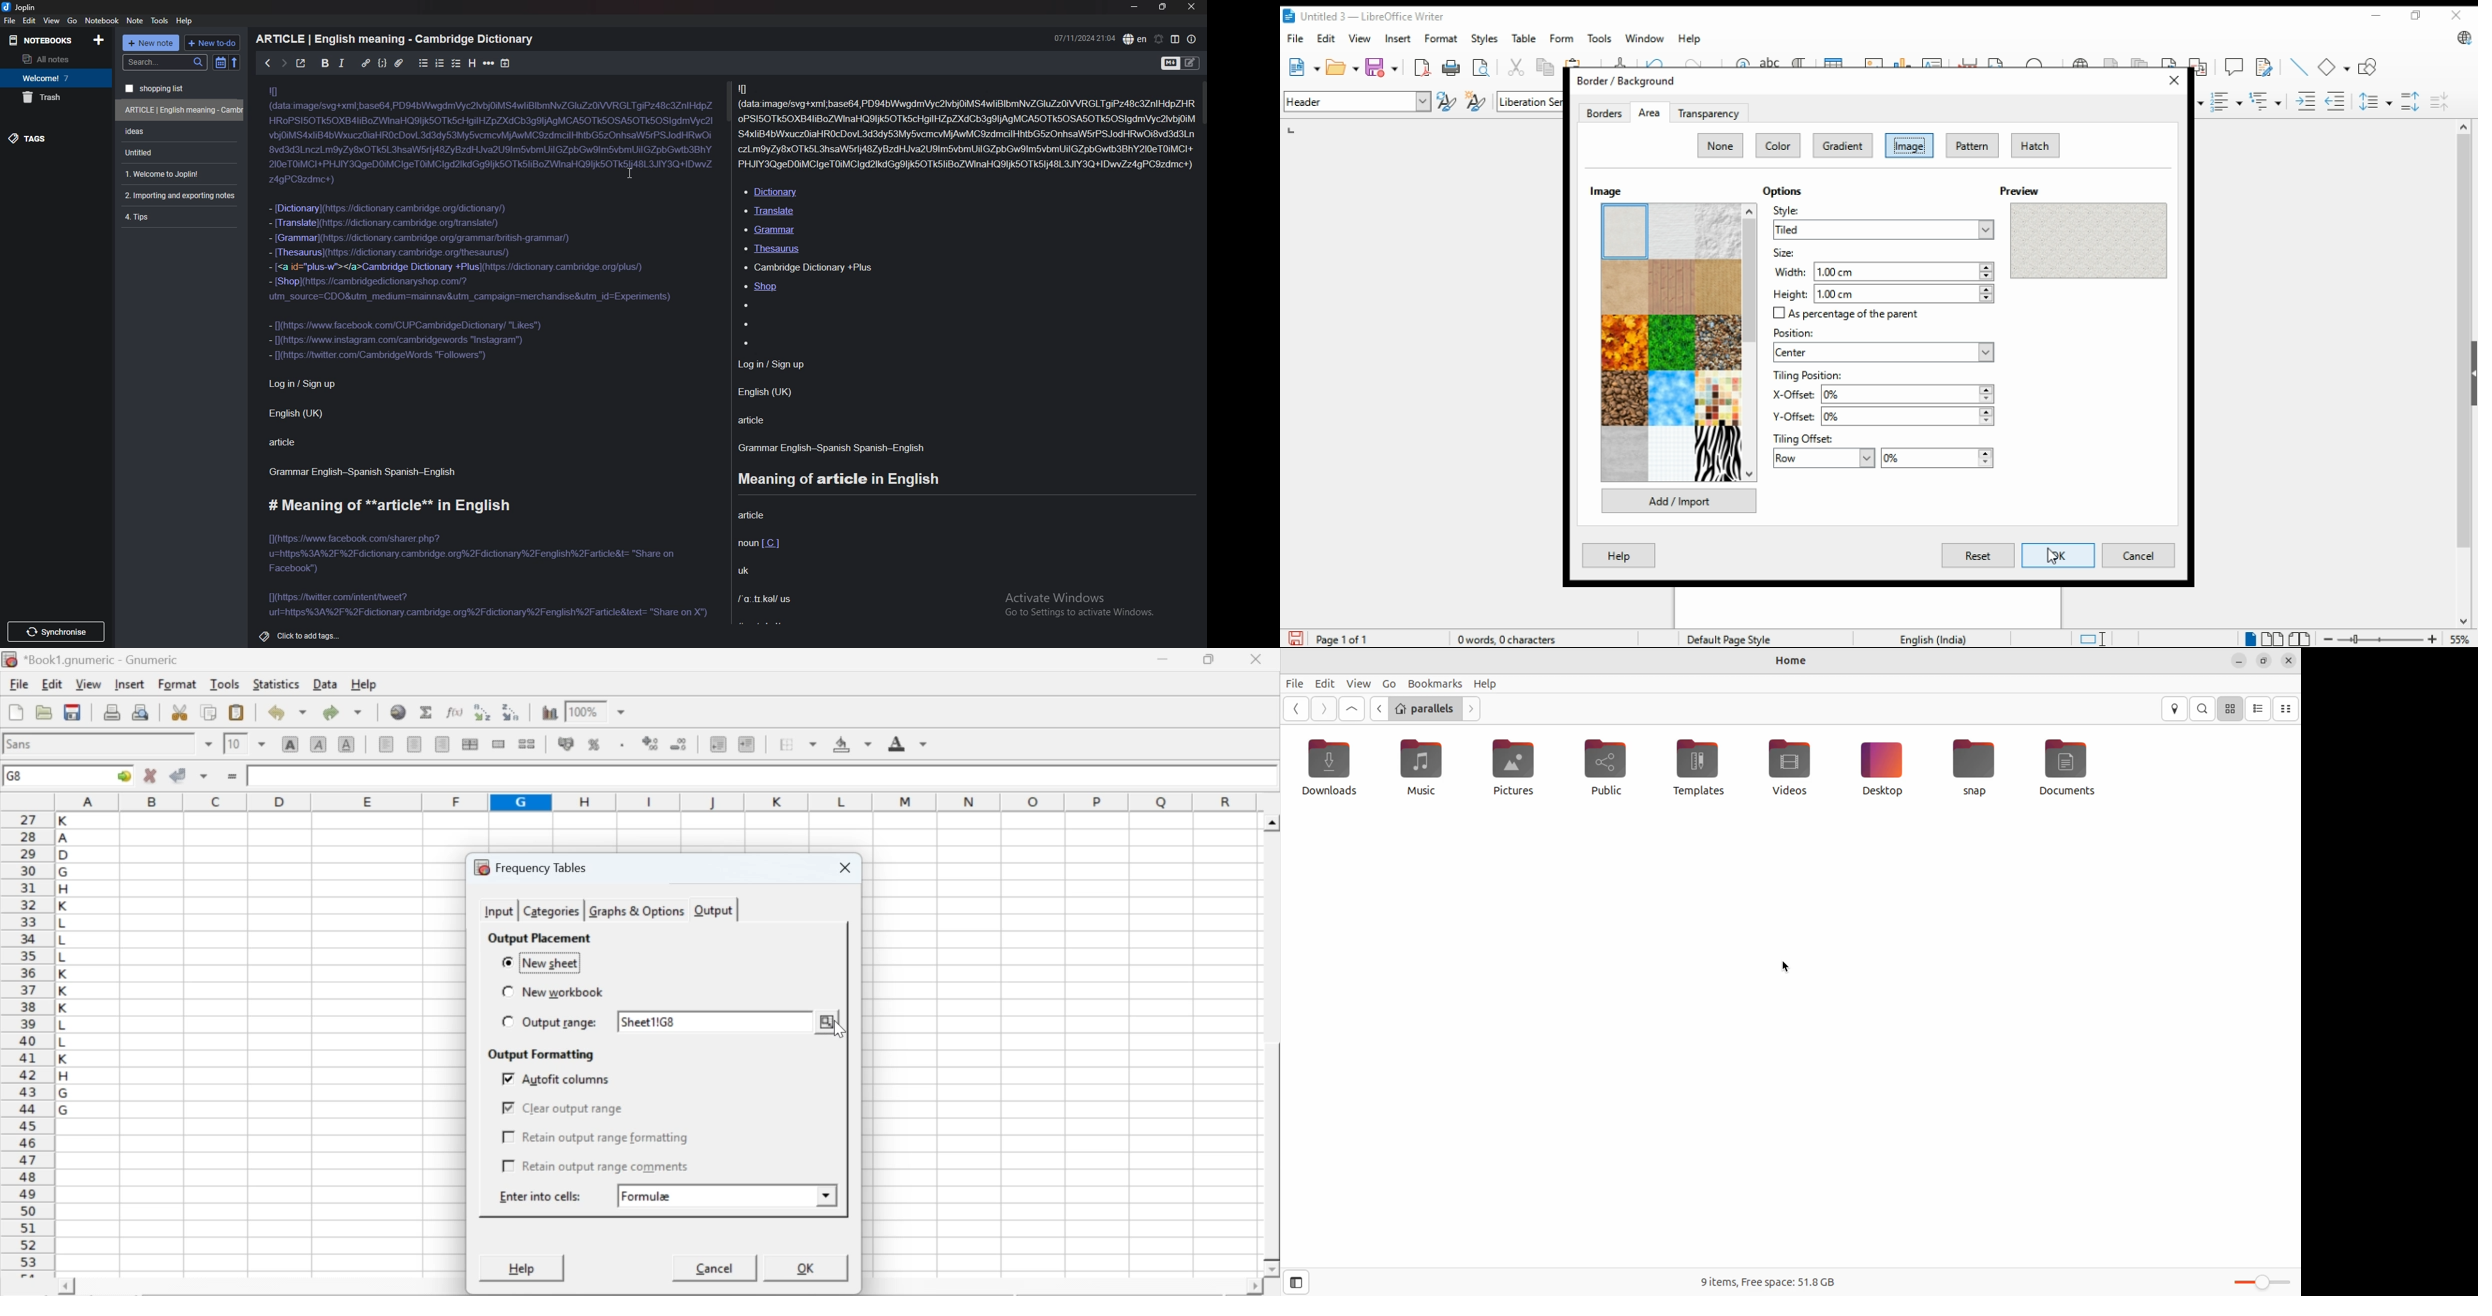 Image resolution: width=2492 pixels, height=1316 pixels. Describe the element at coordinates (10, 21) in the screenshot. I see `file` at that location.